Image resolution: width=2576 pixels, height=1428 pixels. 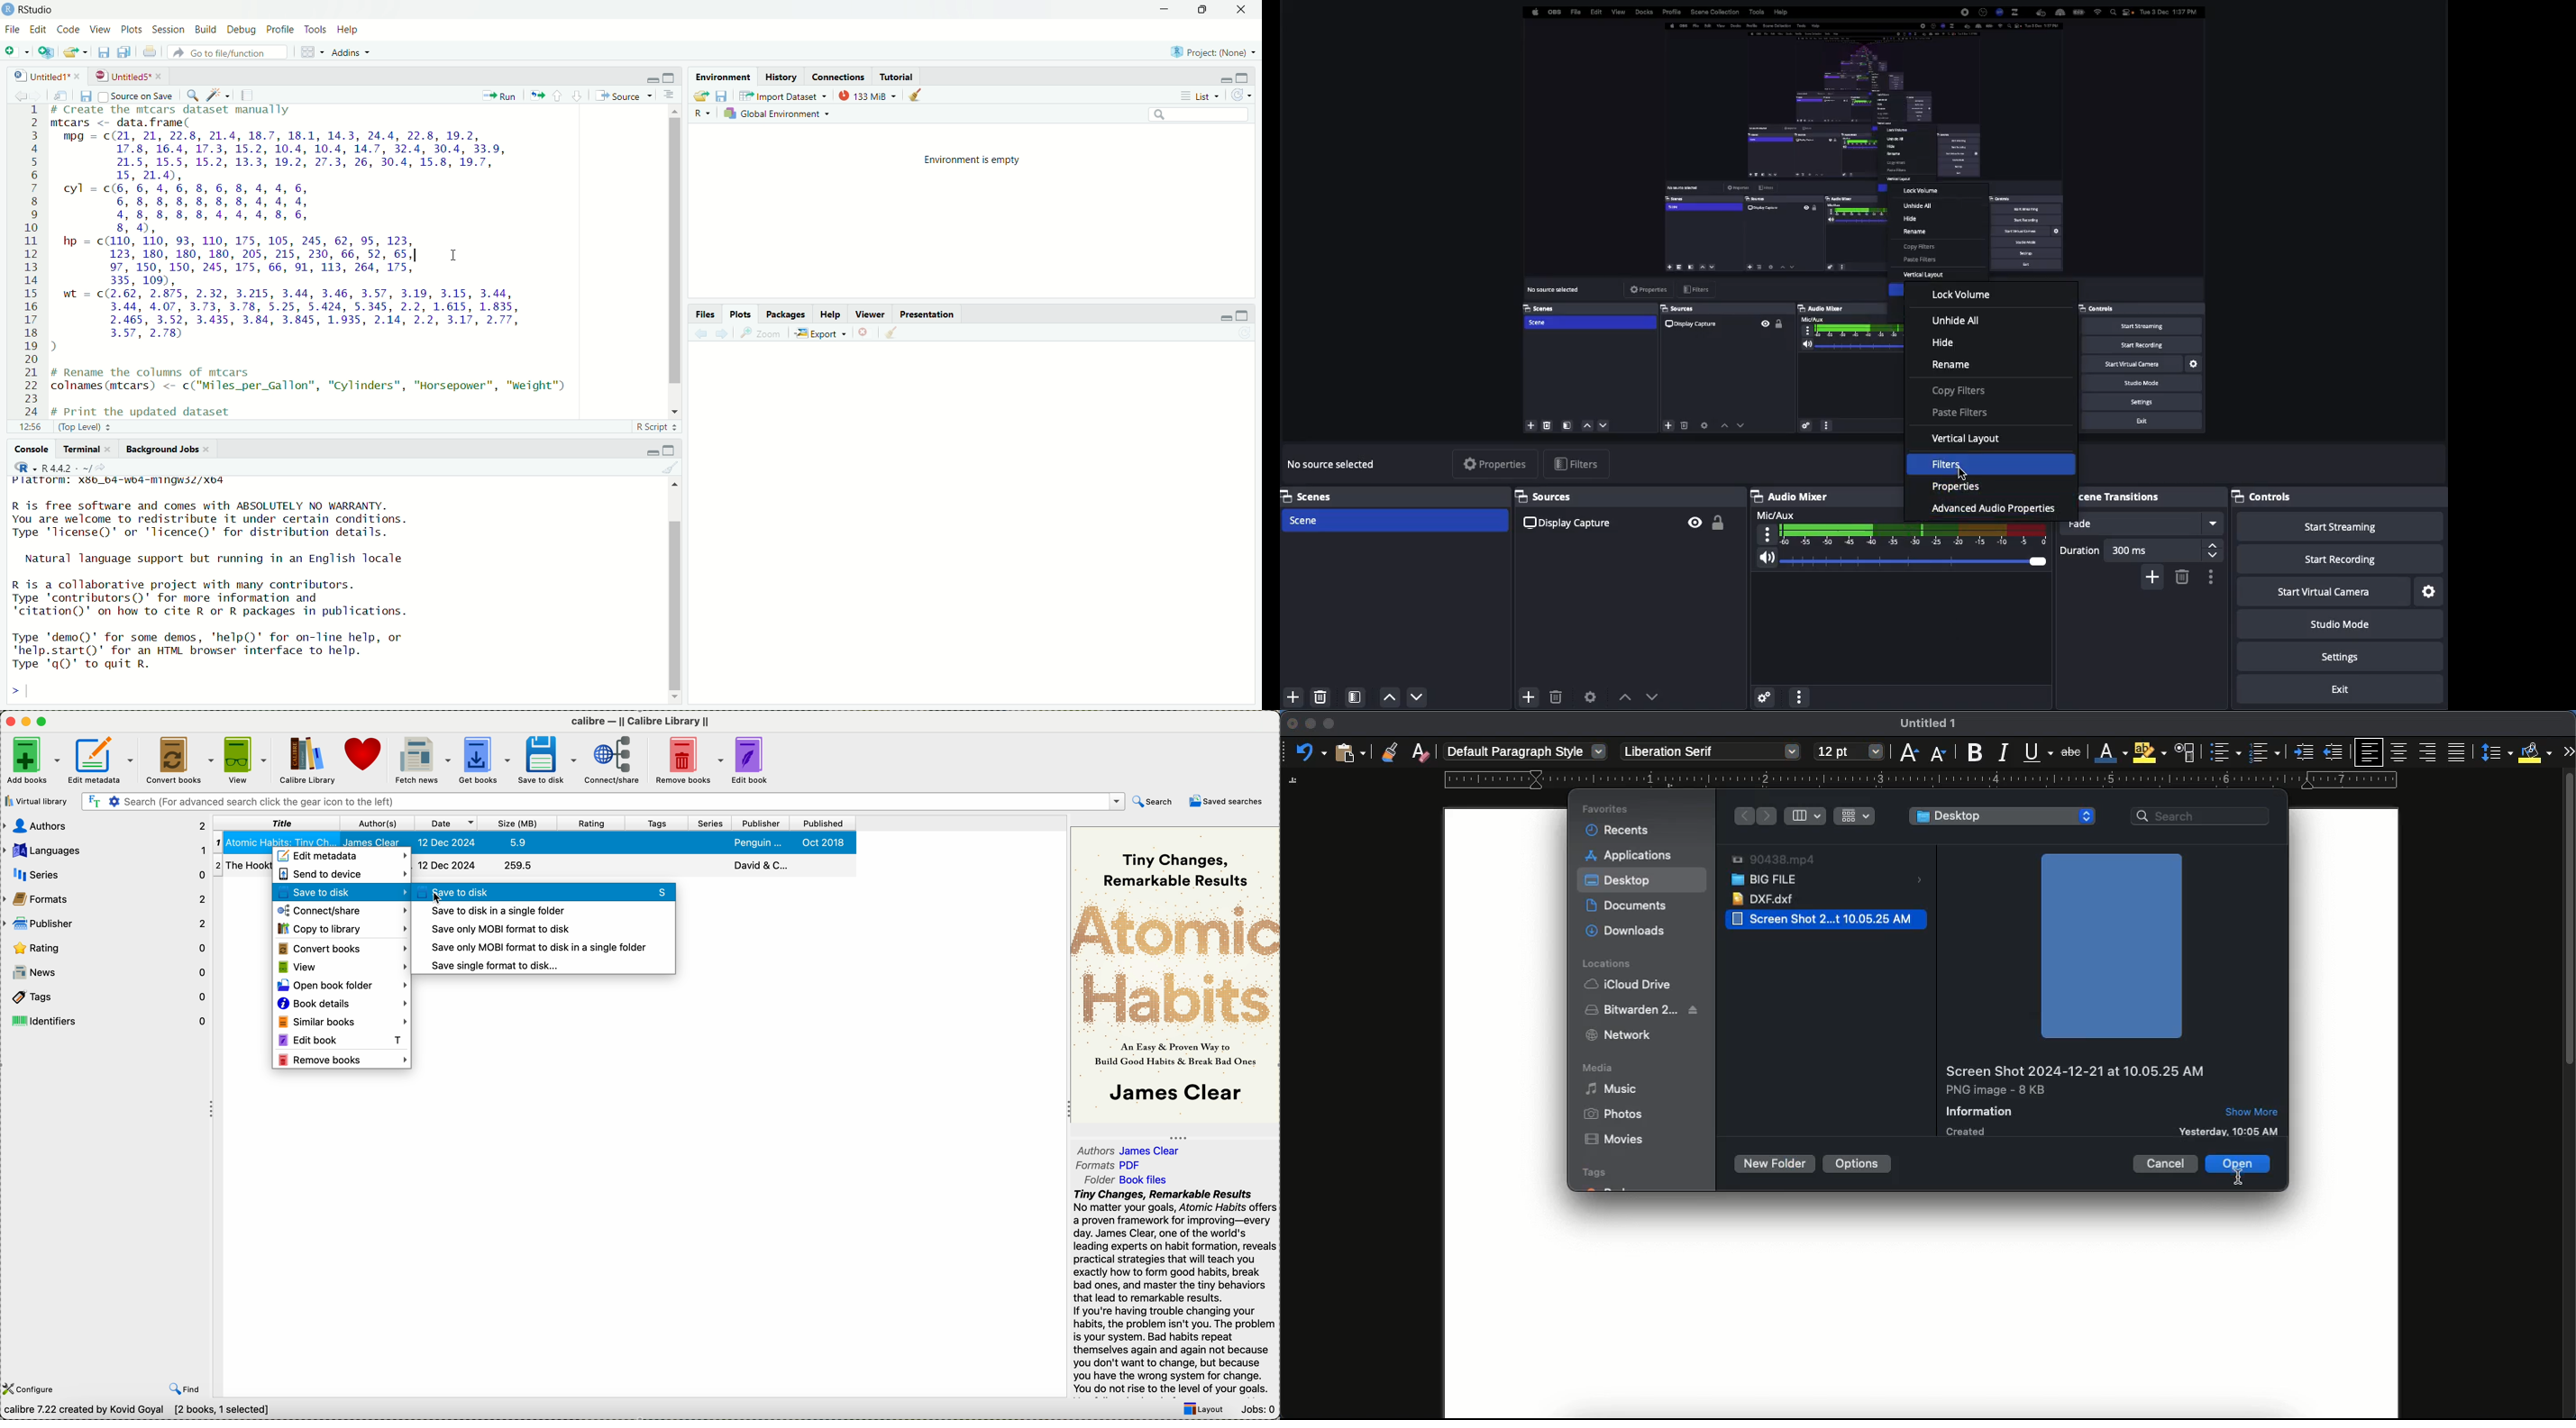 I want to click on italics, so click(x=2003, y=751).